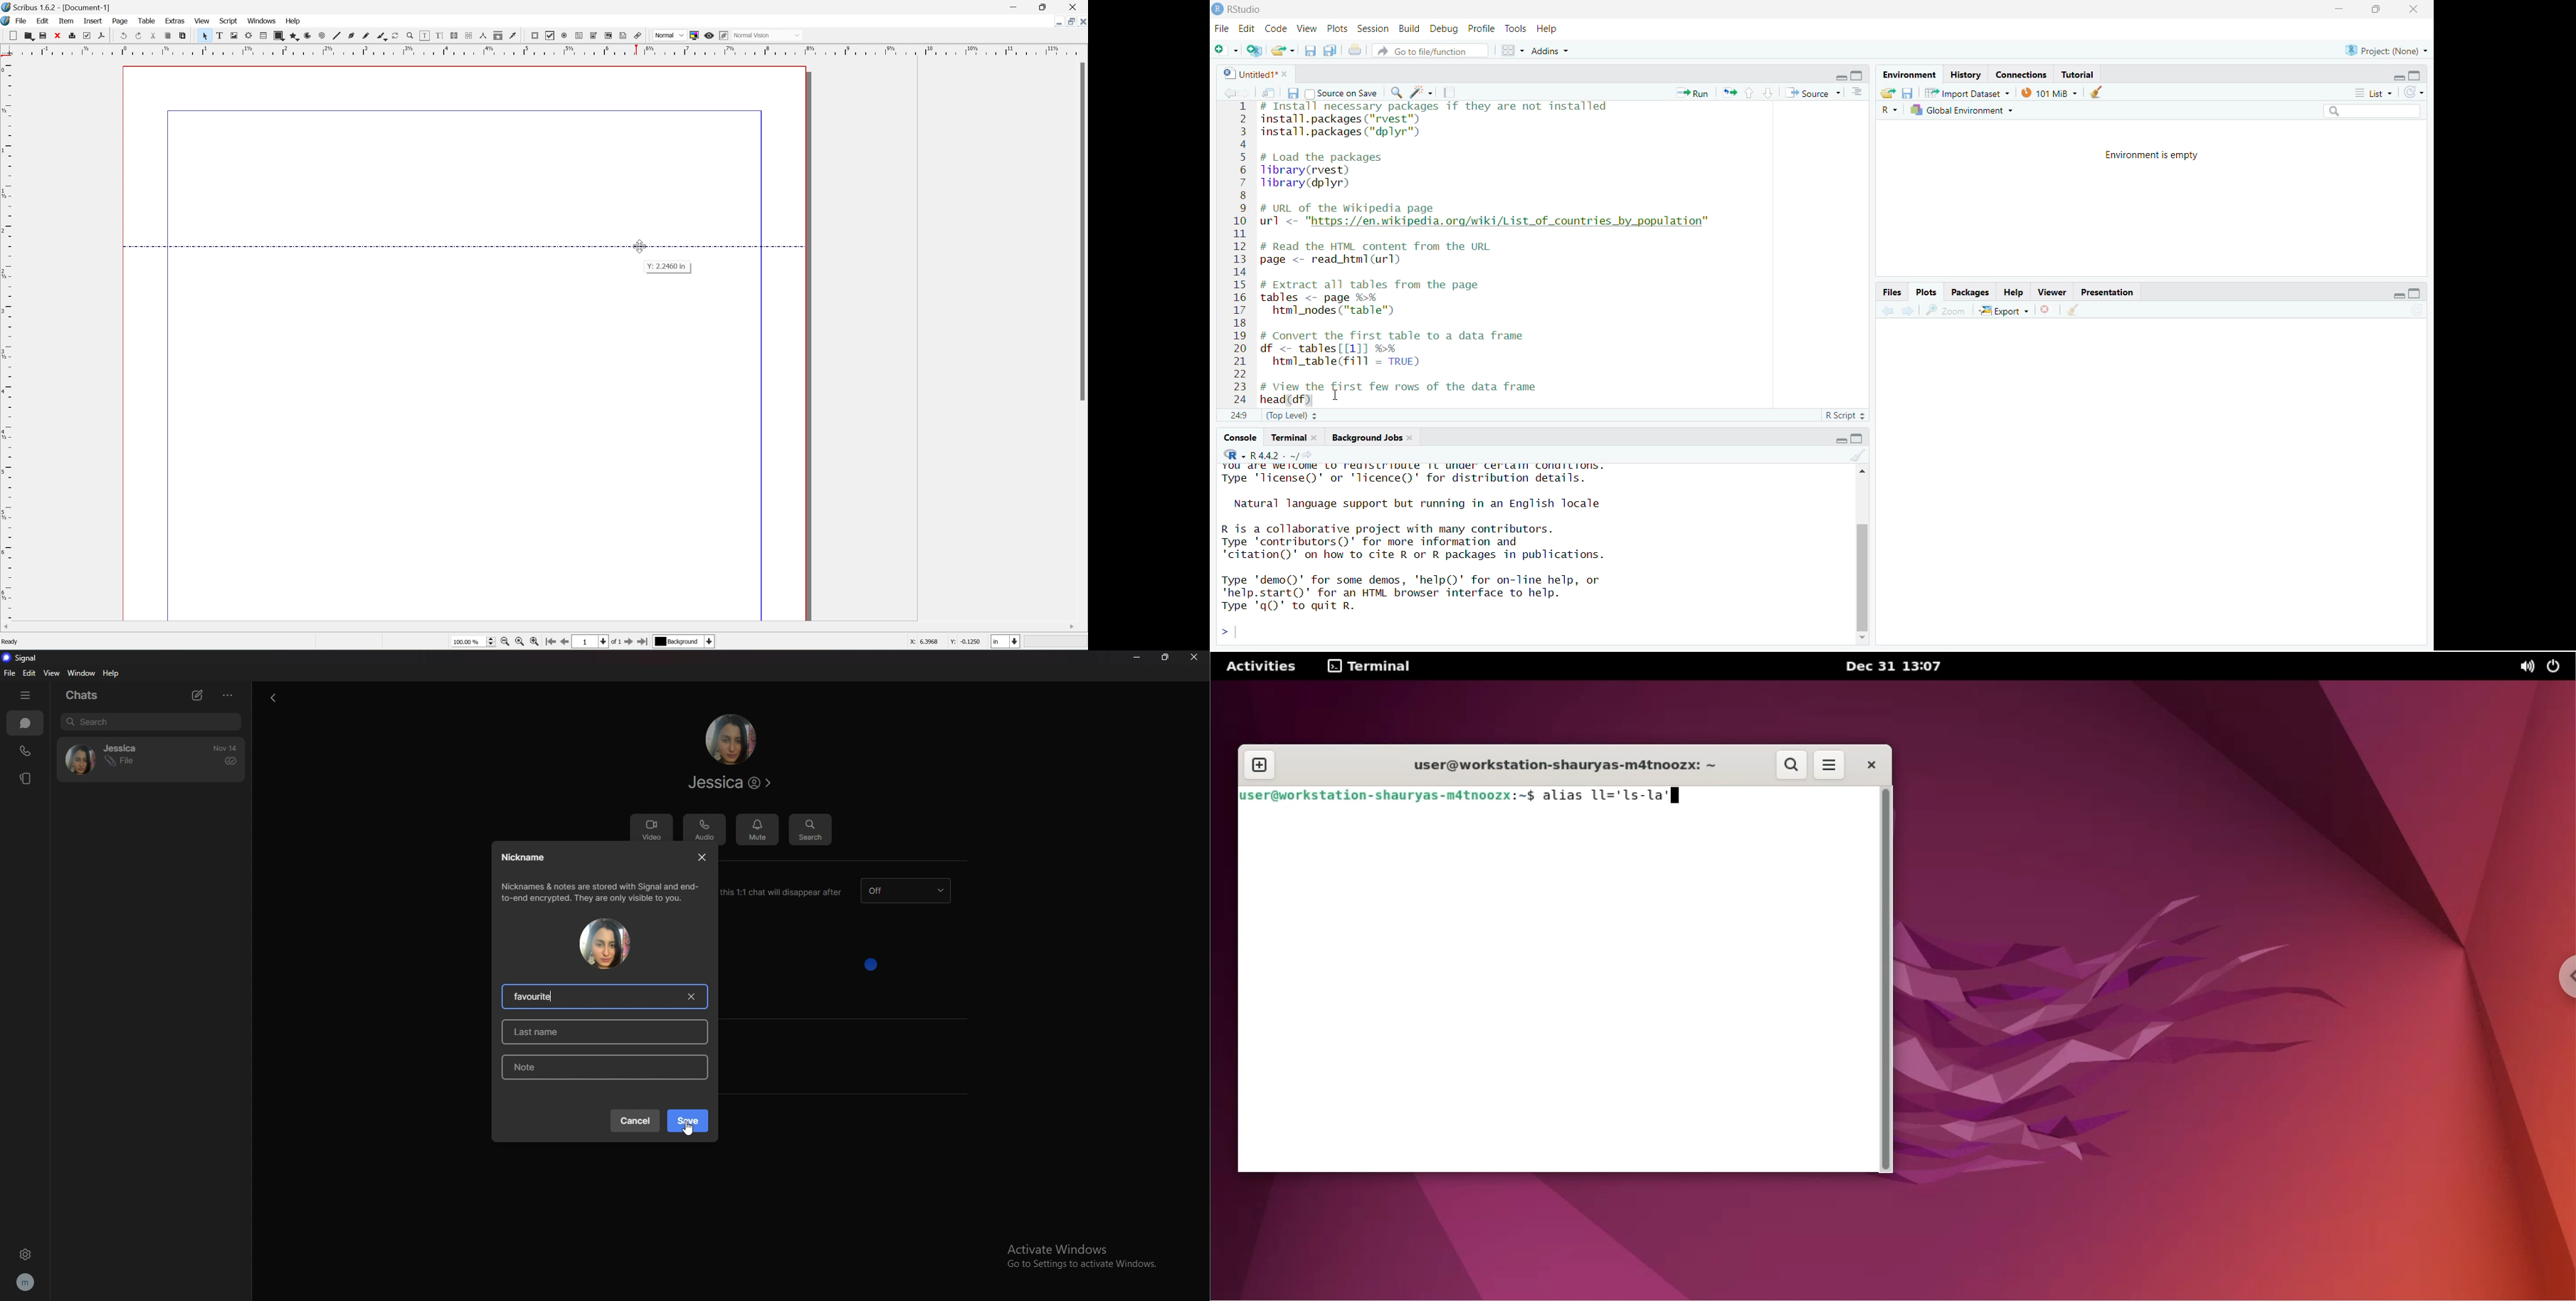 The image size is (2576, 1316). I want to click on Files, so click(1893, 292).